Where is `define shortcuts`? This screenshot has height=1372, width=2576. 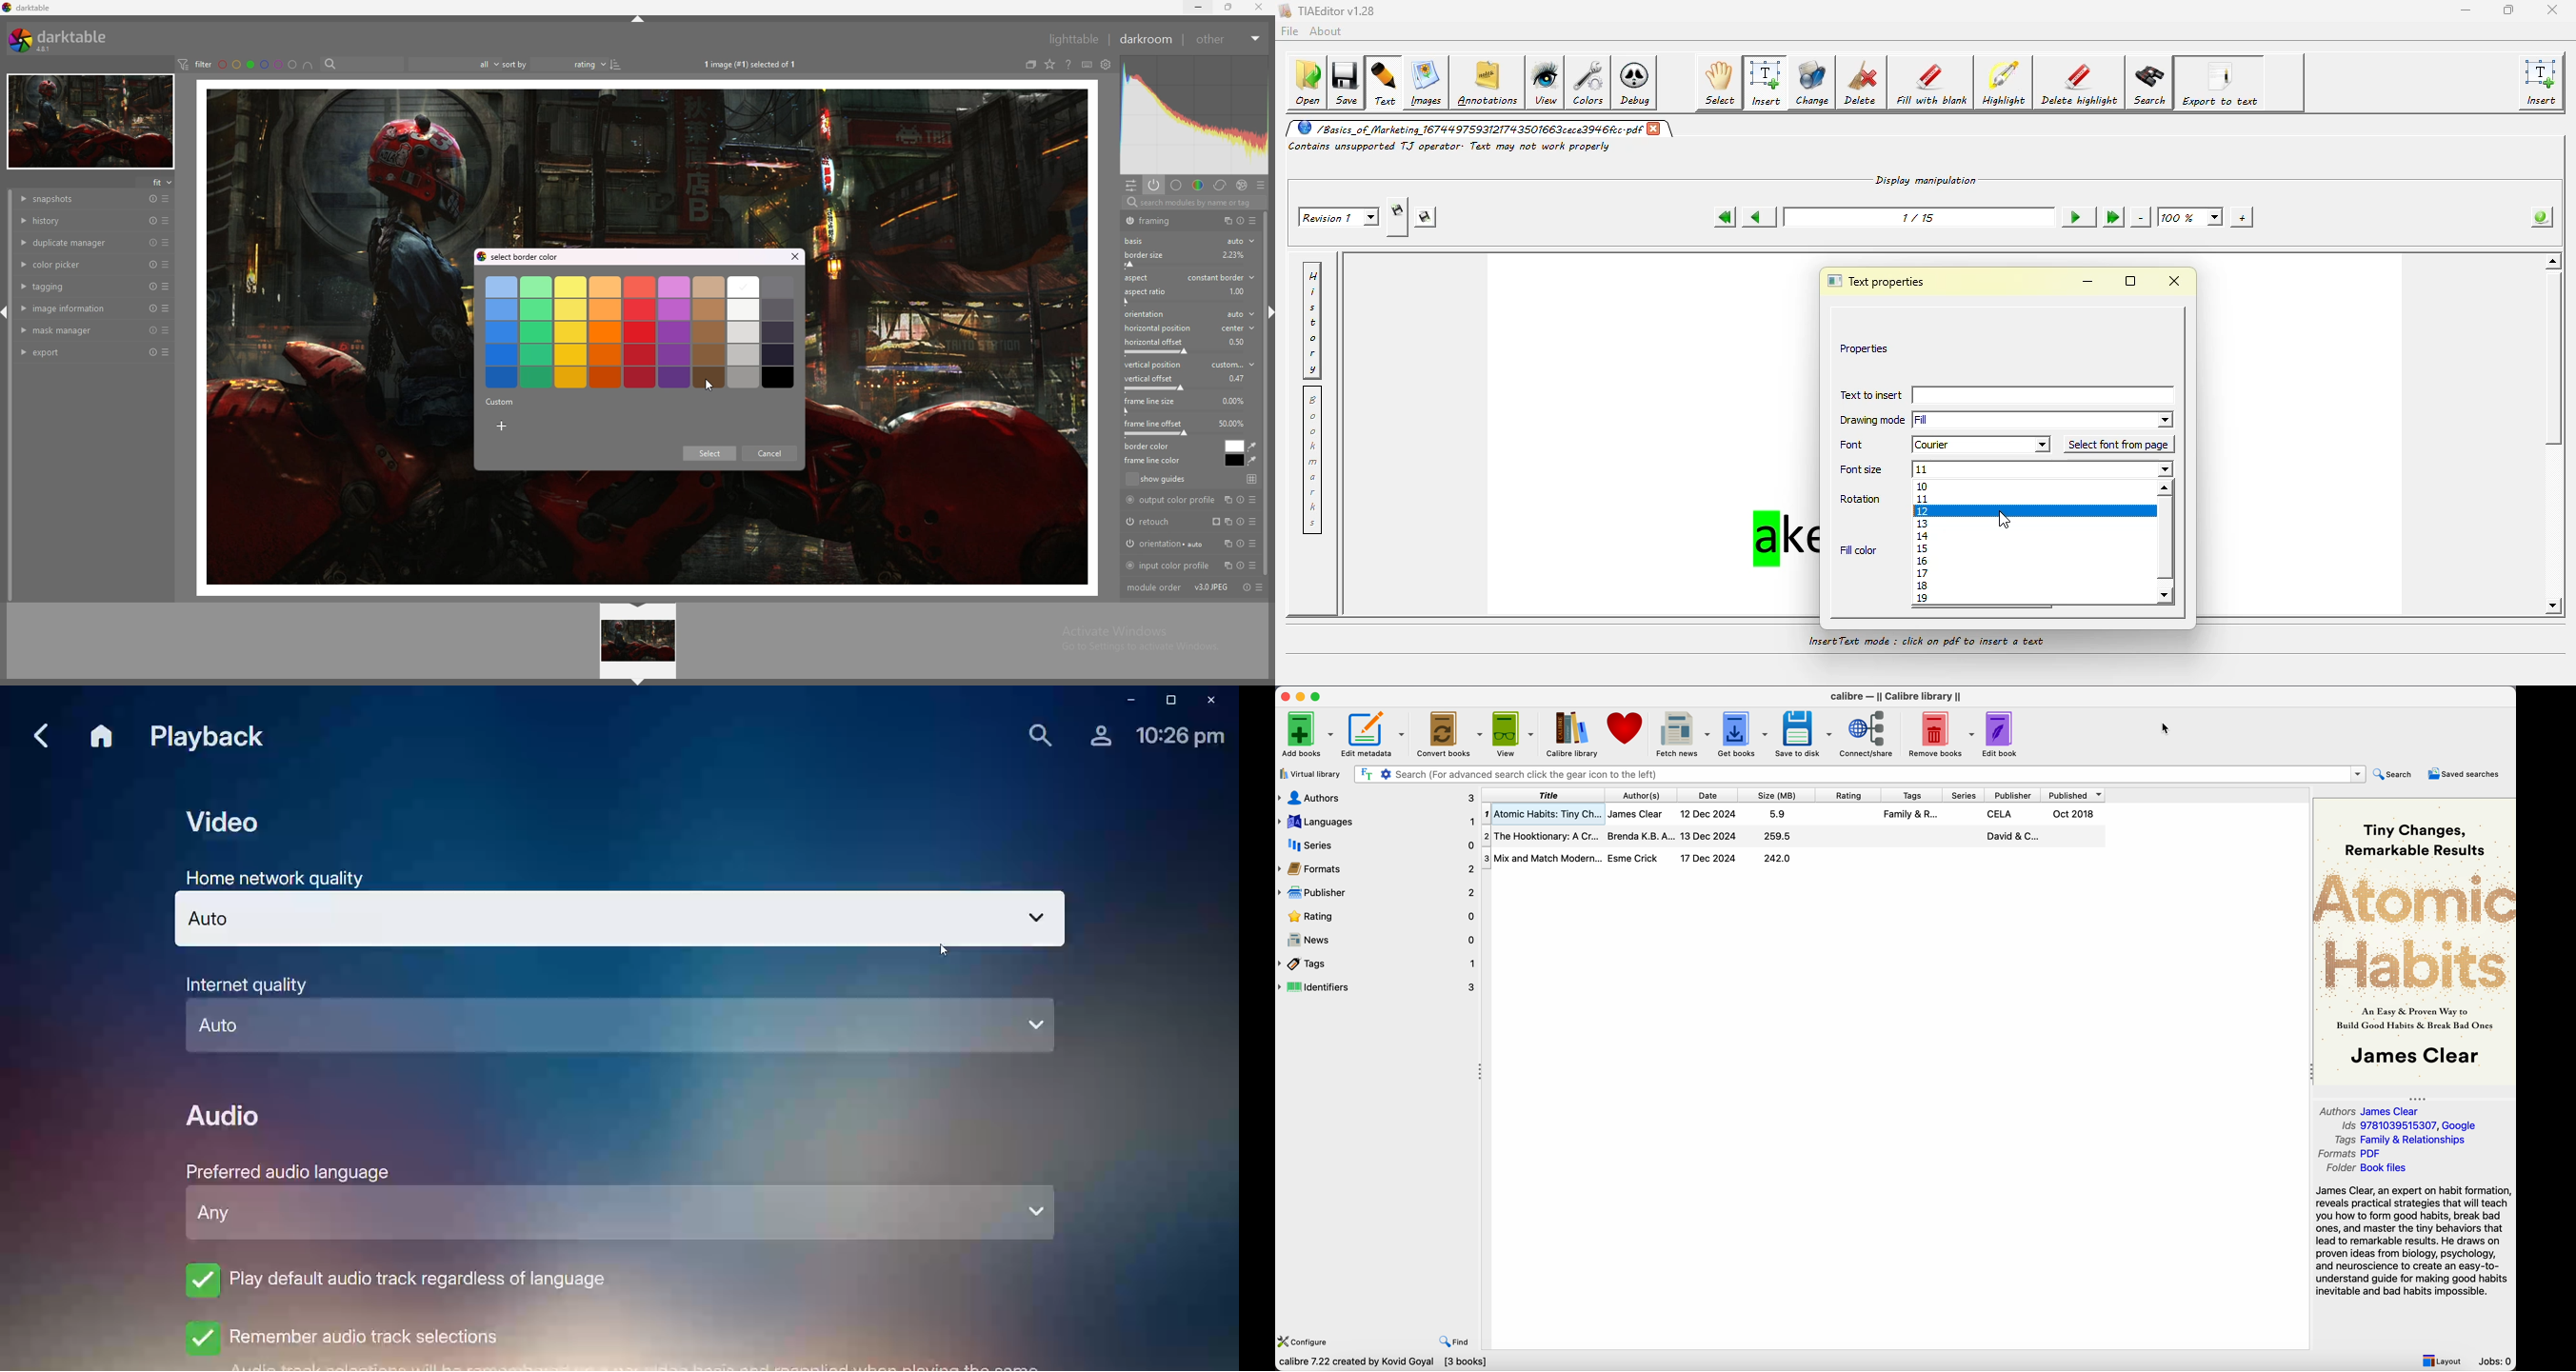 define shortcuts is located at coordinates (1087, 64).